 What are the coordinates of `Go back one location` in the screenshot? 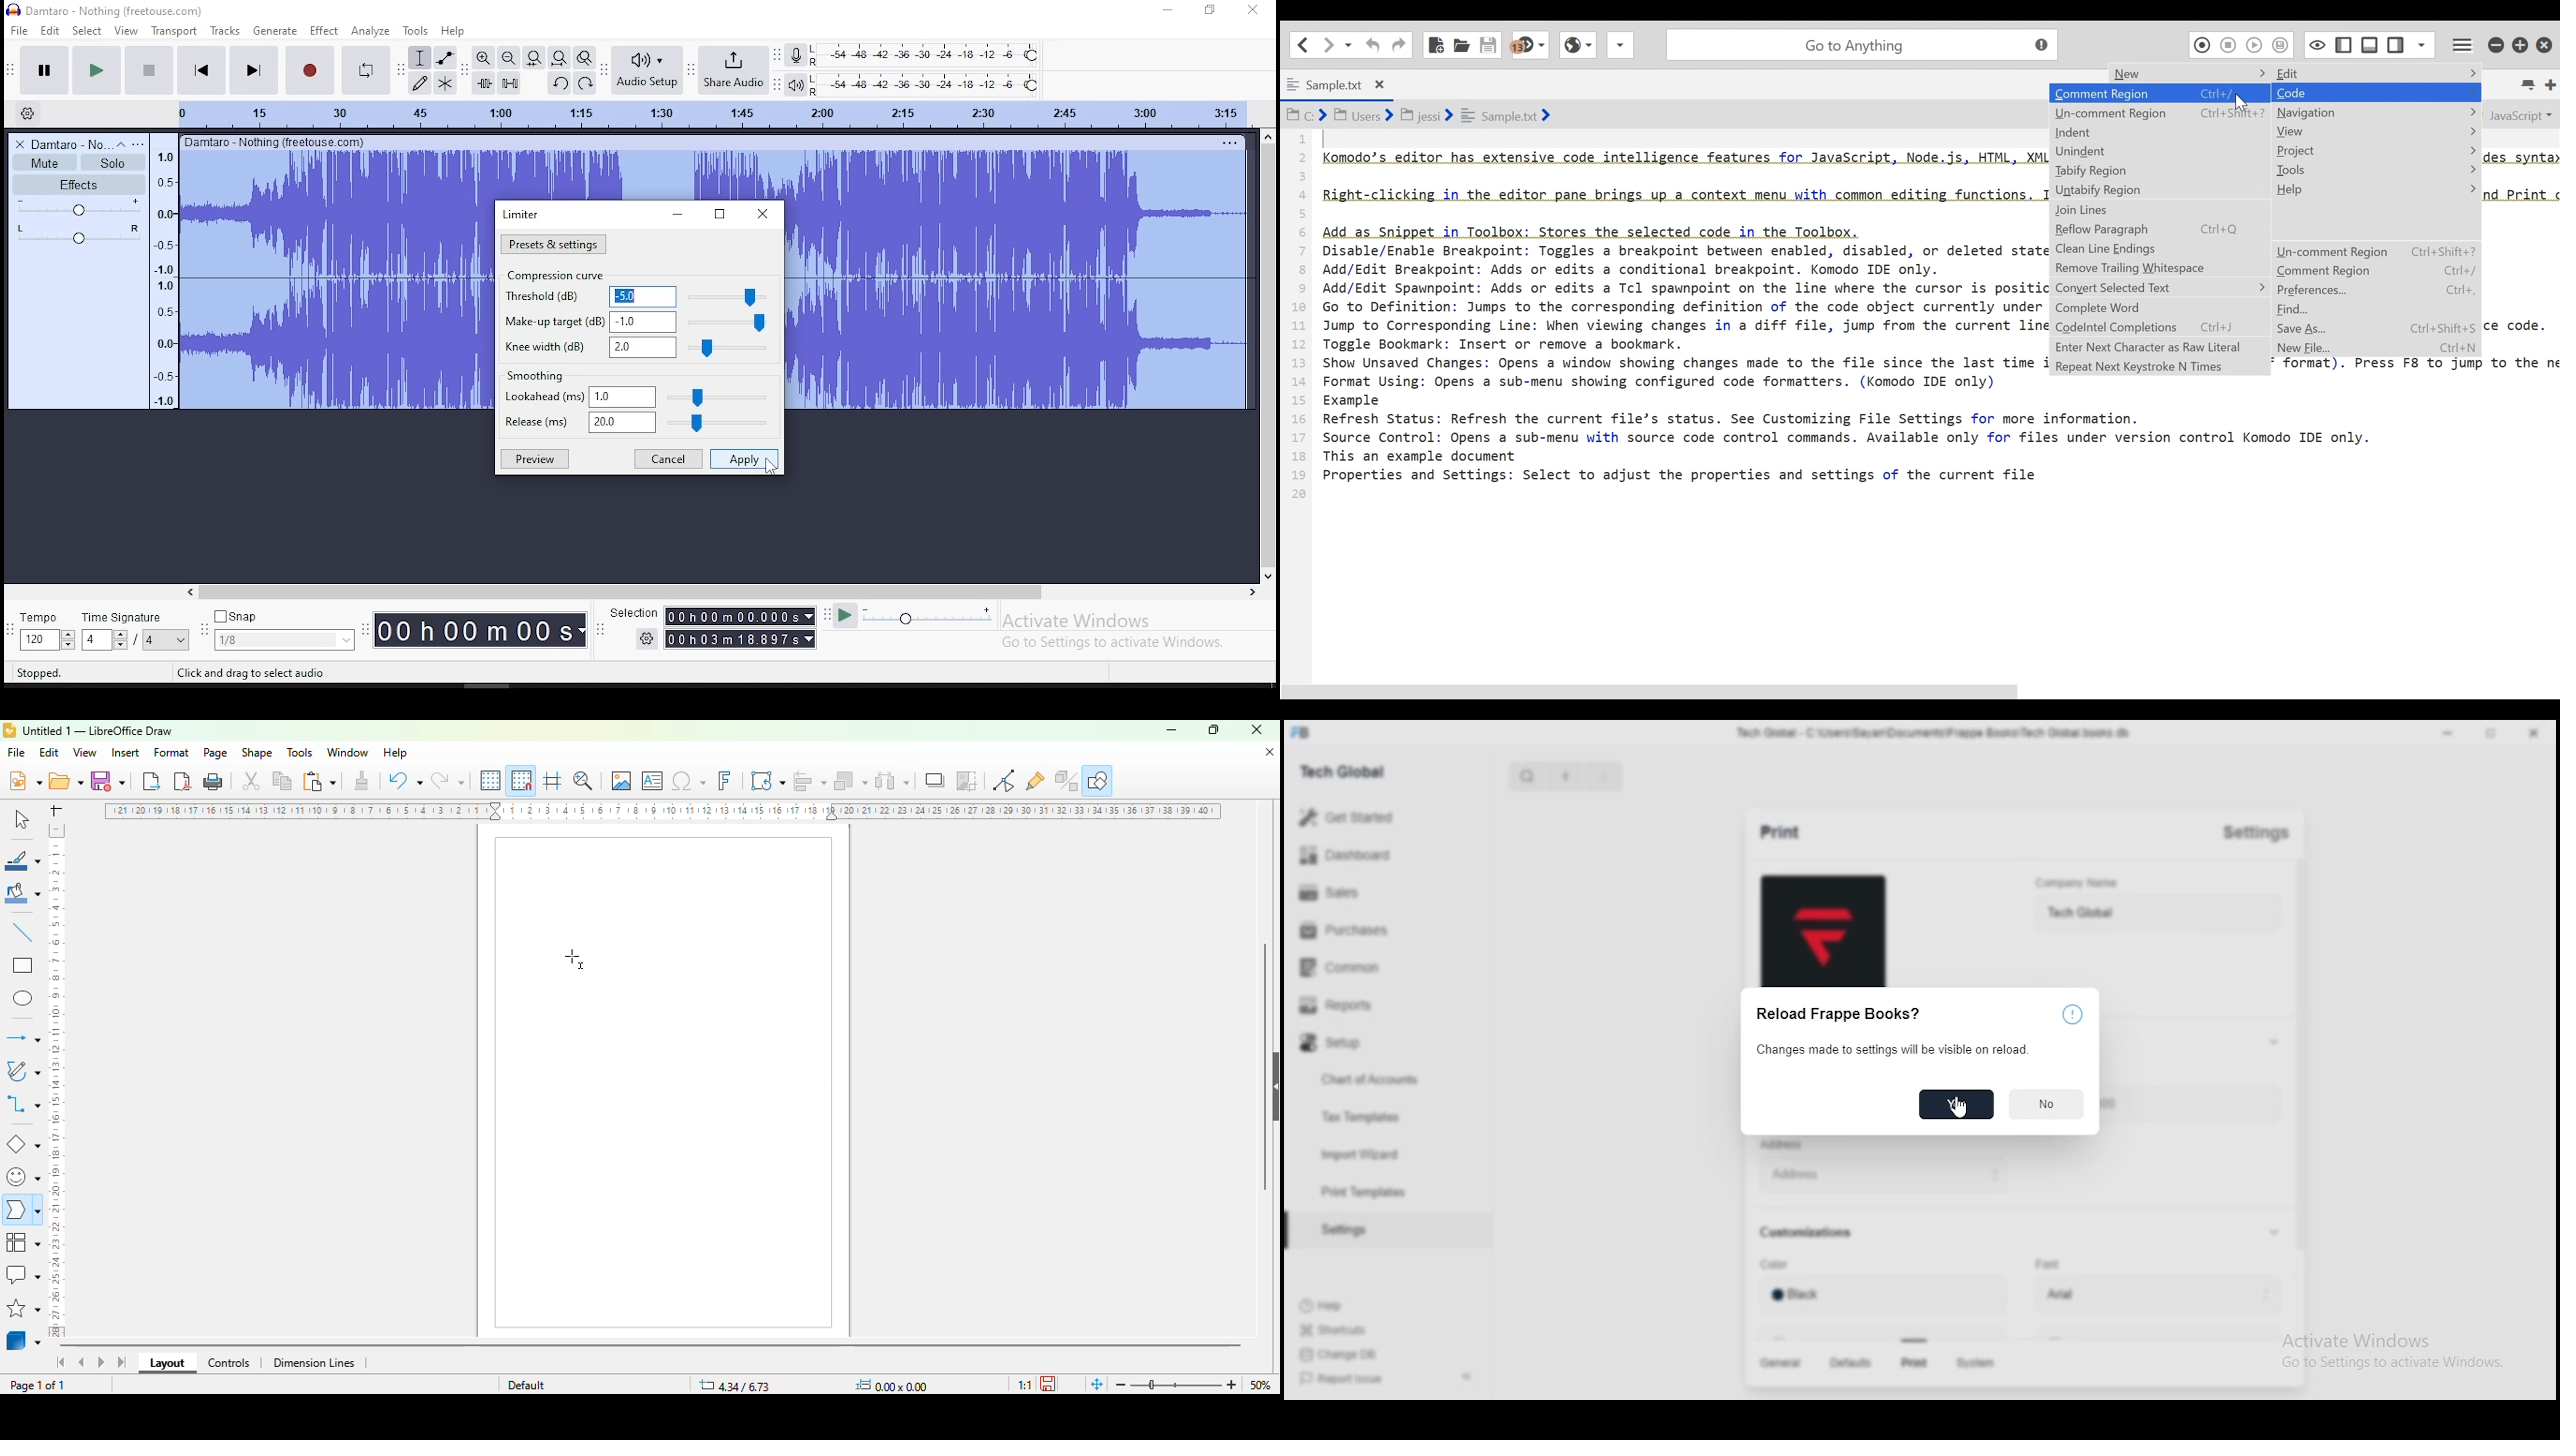 It's located at (1303, 44).